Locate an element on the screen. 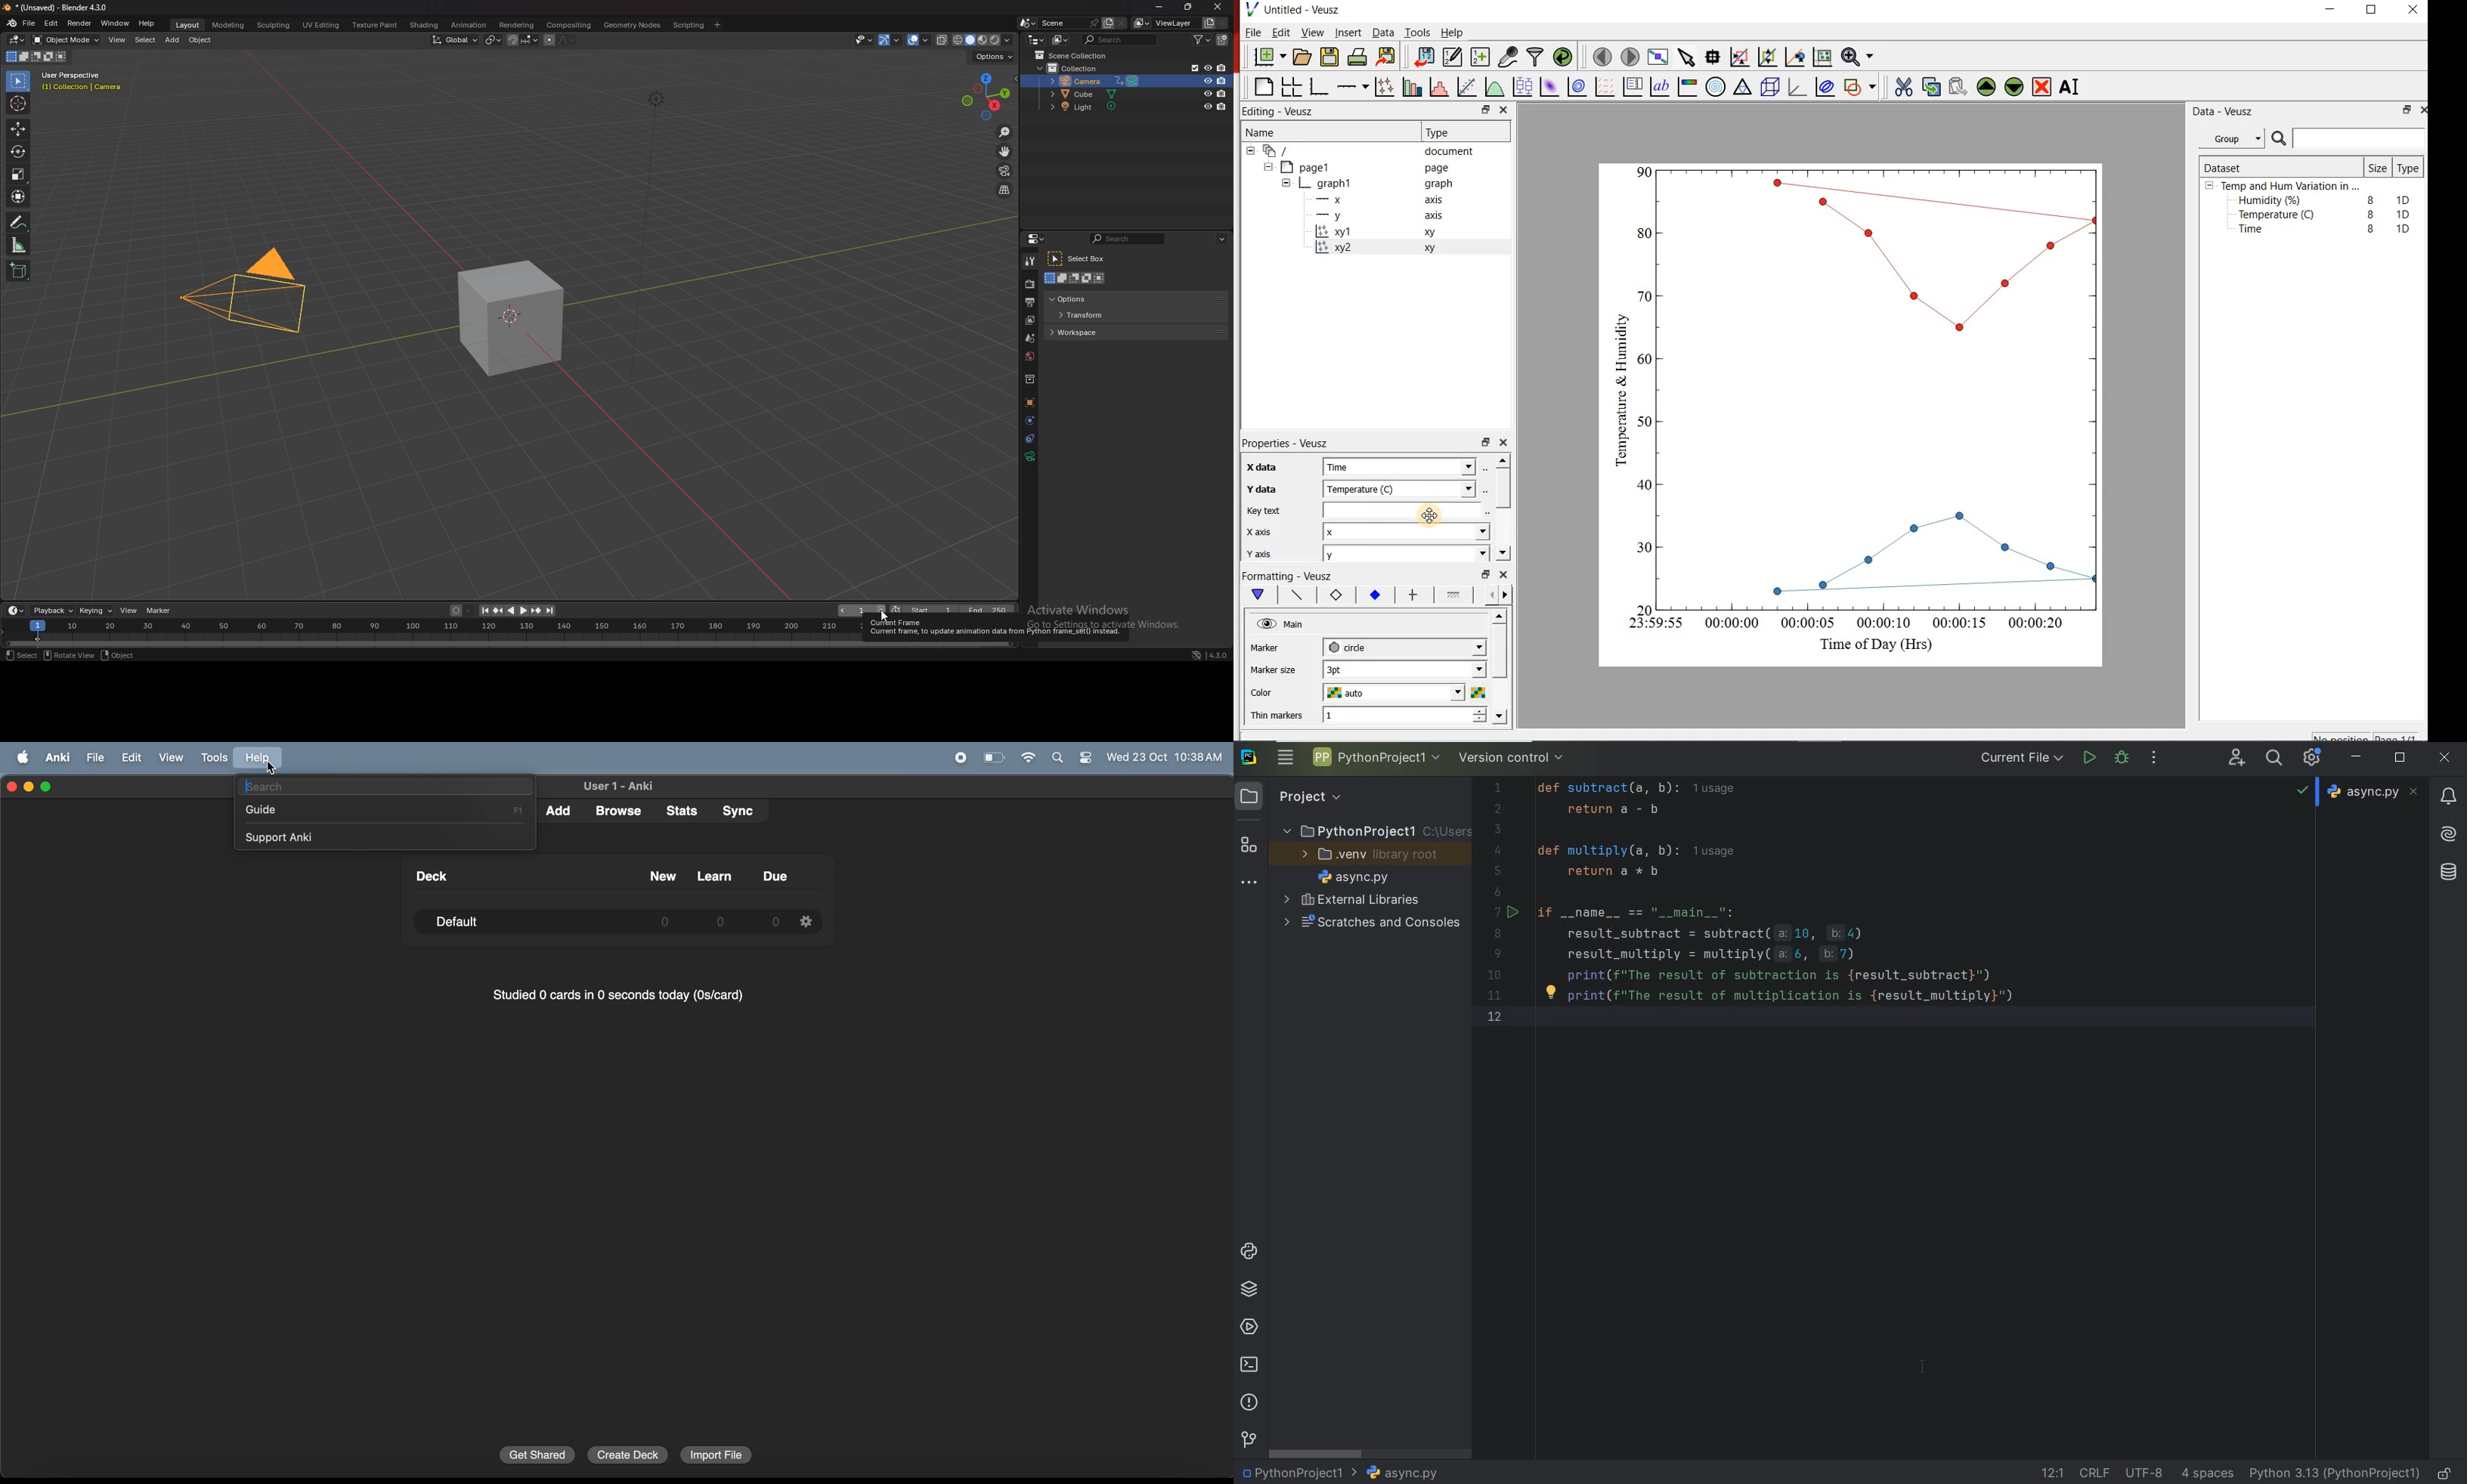 Image resolution: width=2492 pixels, height=1484 pixels. restore down is located at coordinates (1483, 574).